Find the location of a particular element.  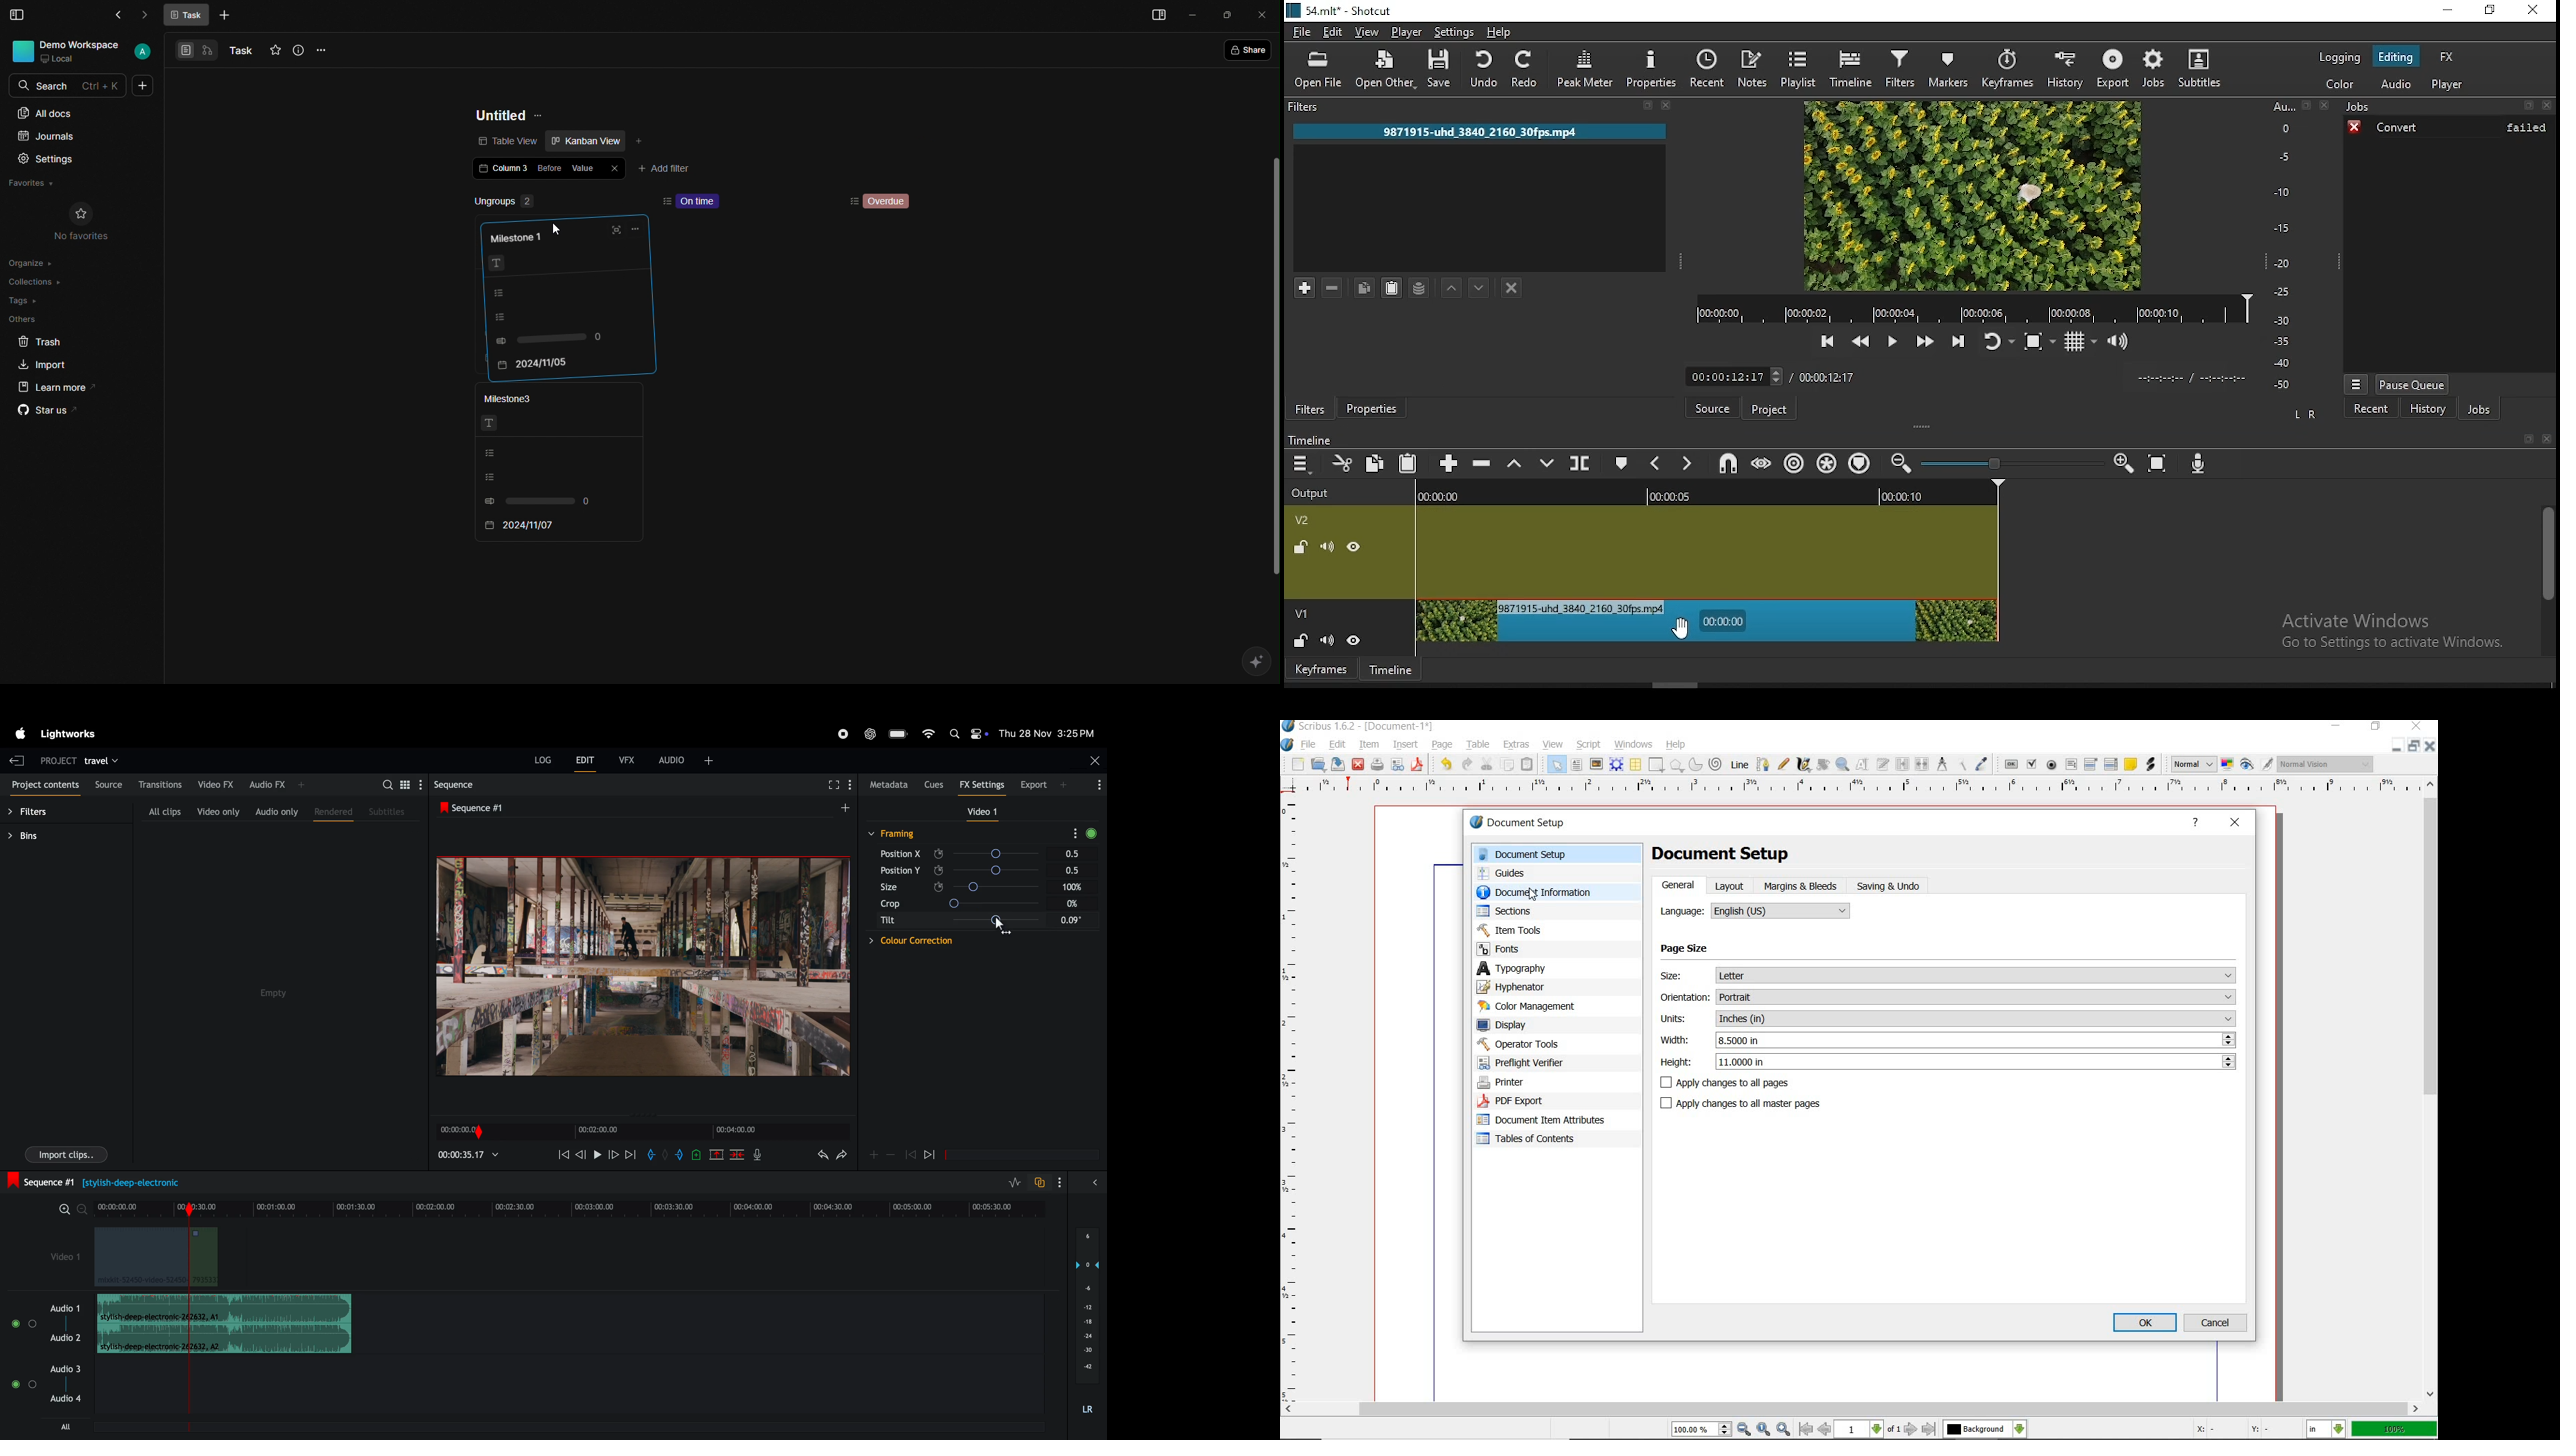

units is located at coordinates (1948, 1019).